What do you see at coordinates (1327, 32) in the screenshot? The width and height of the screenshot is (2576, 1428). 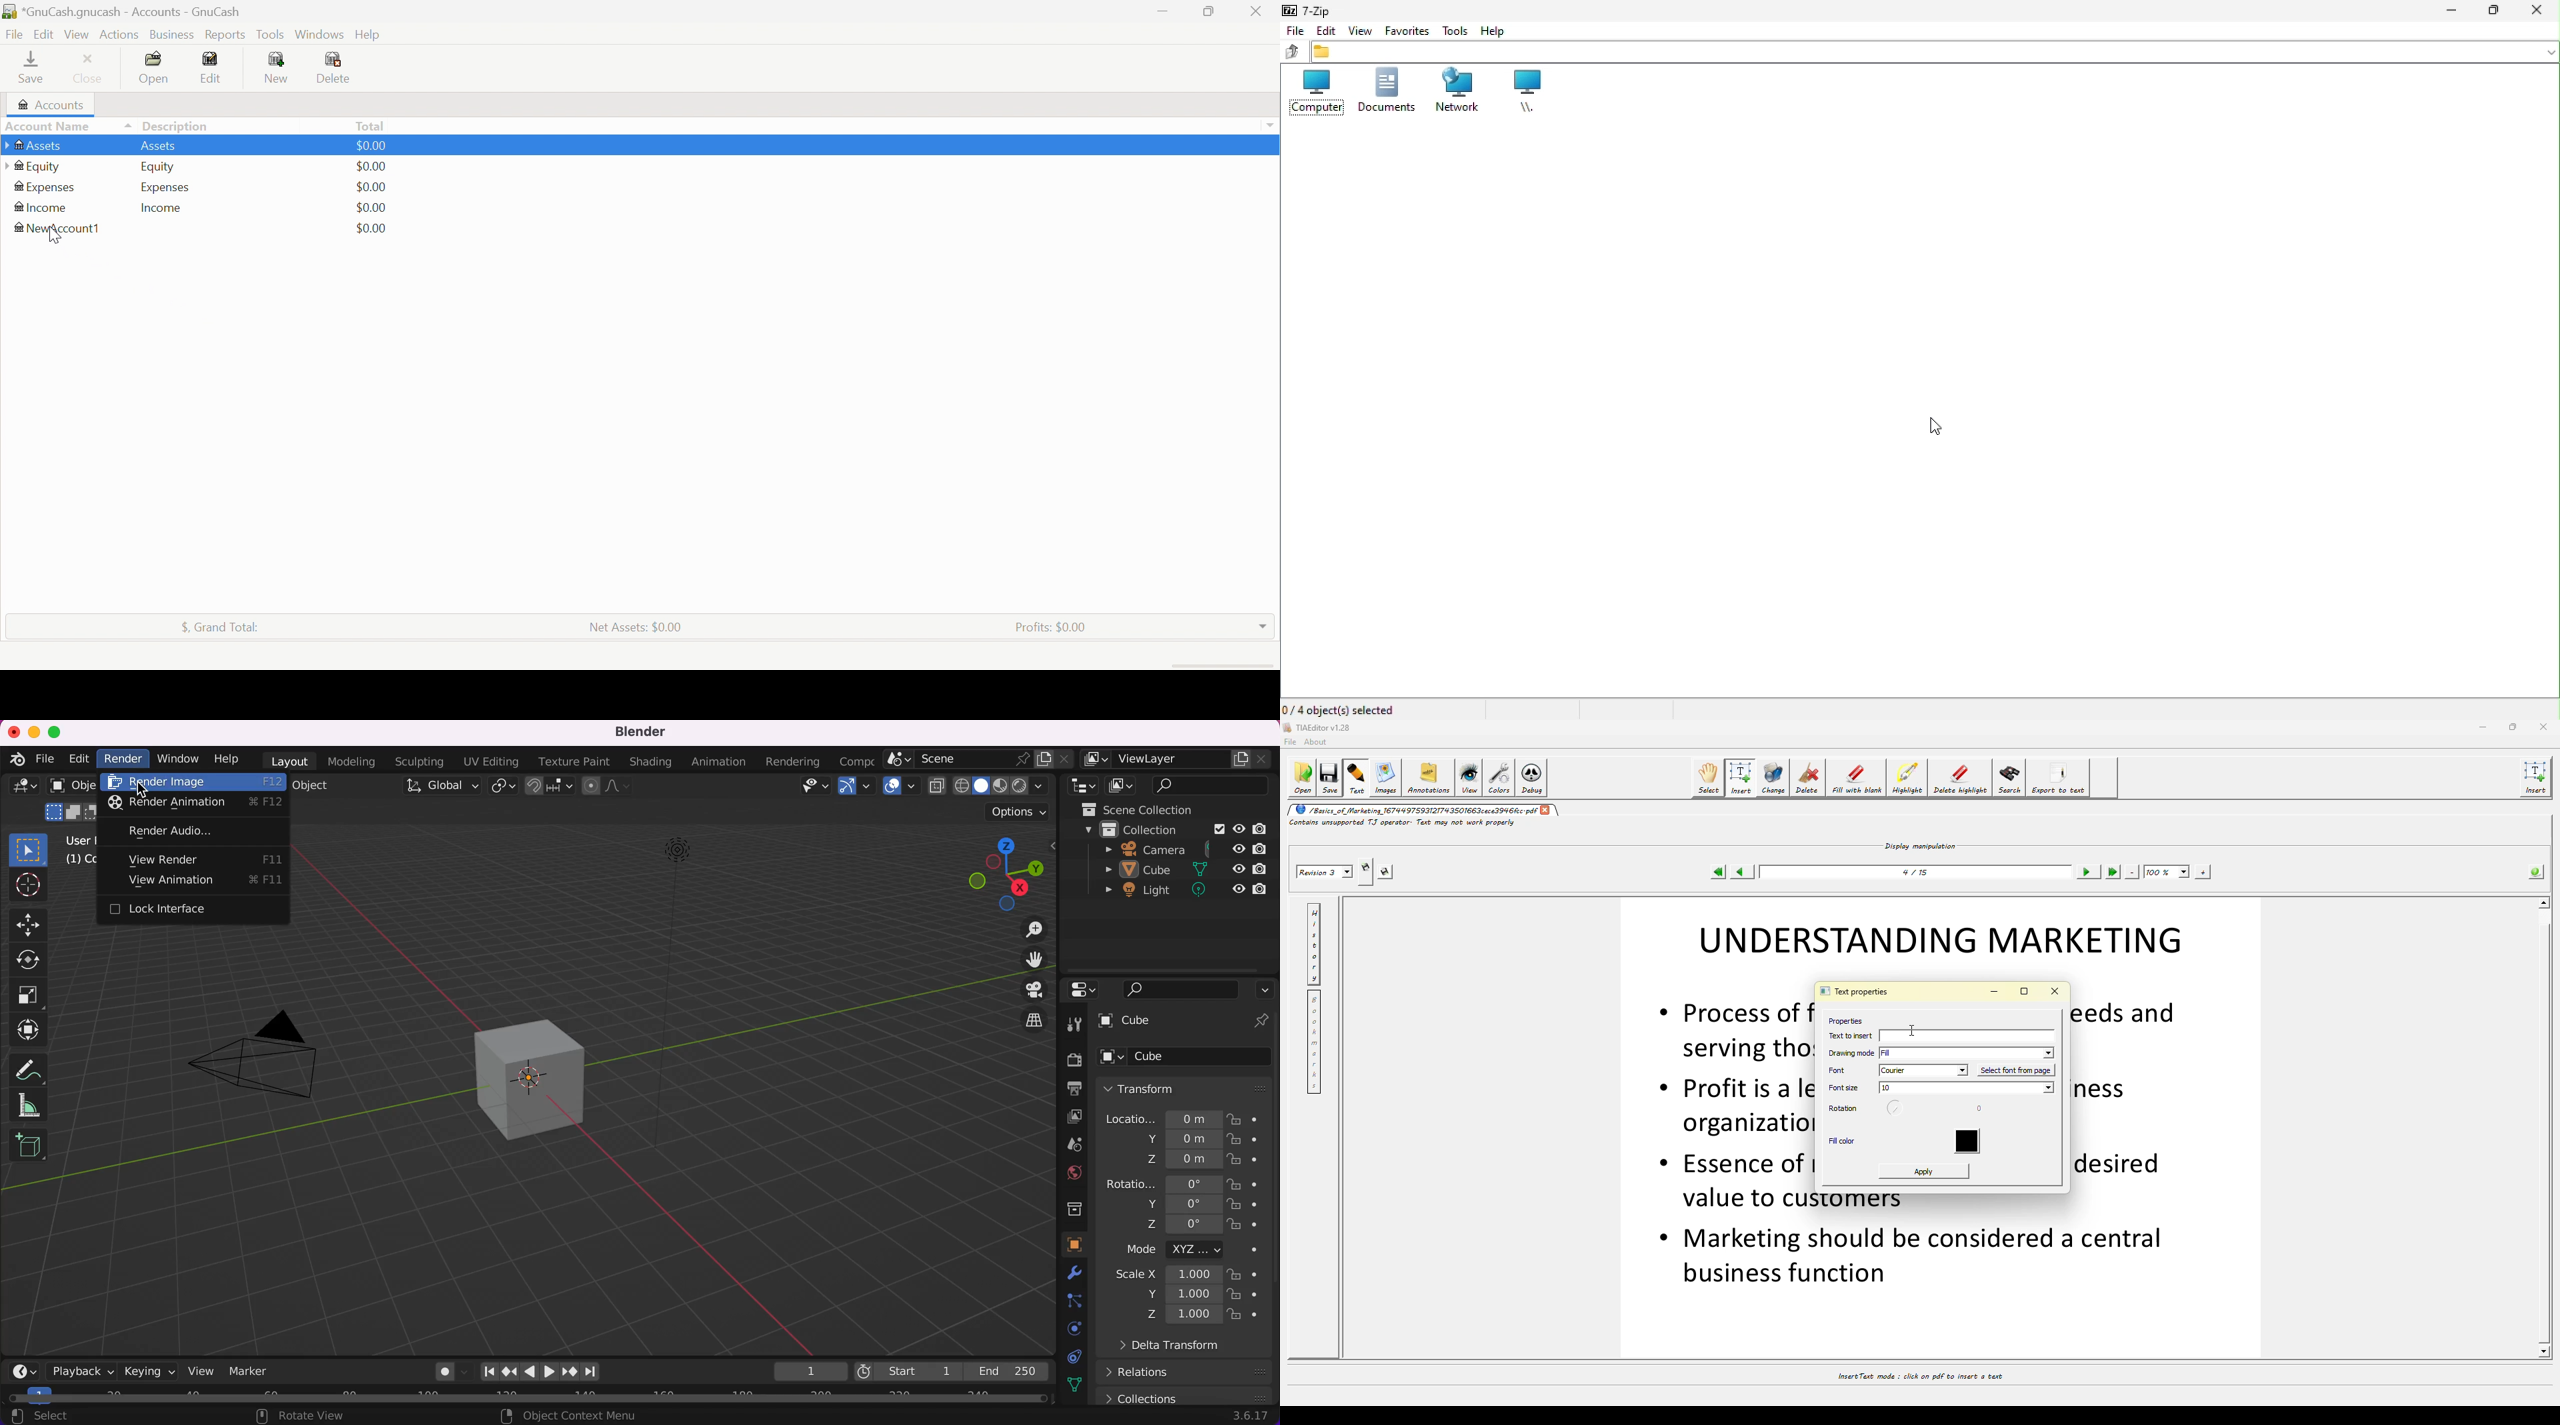 I see `` at bounding box center [1327, 32].